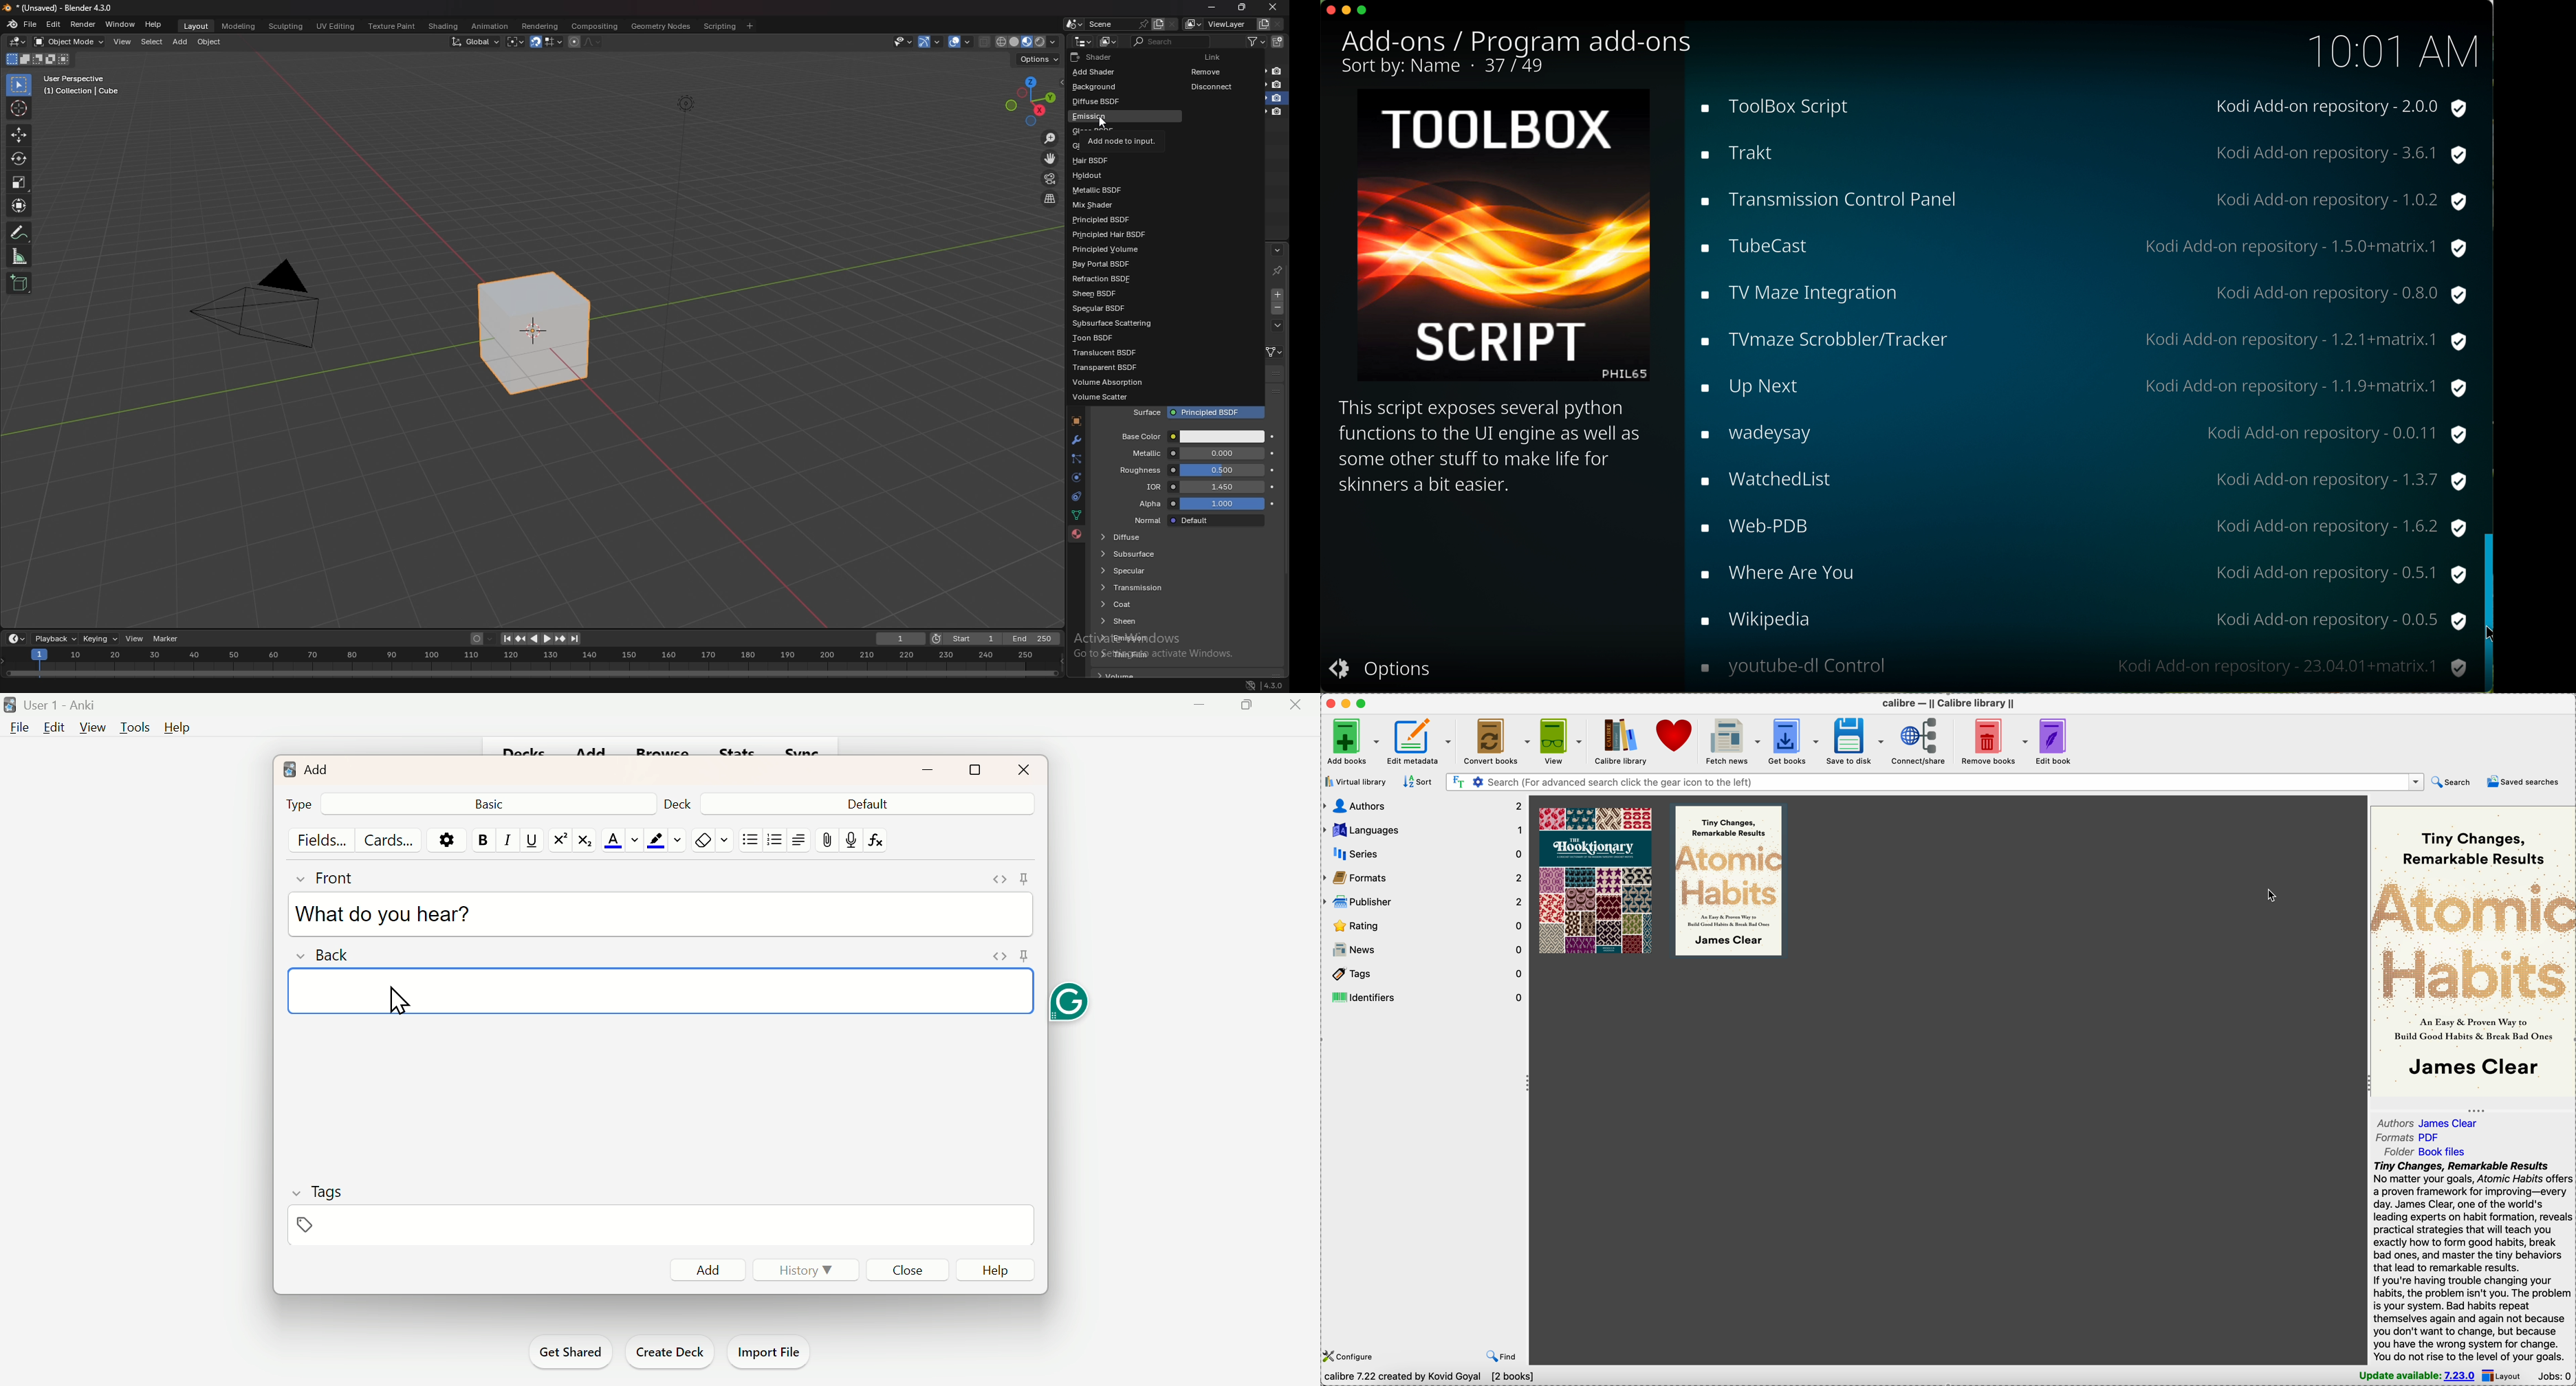  I want to click on Mic, so click(850, 837).